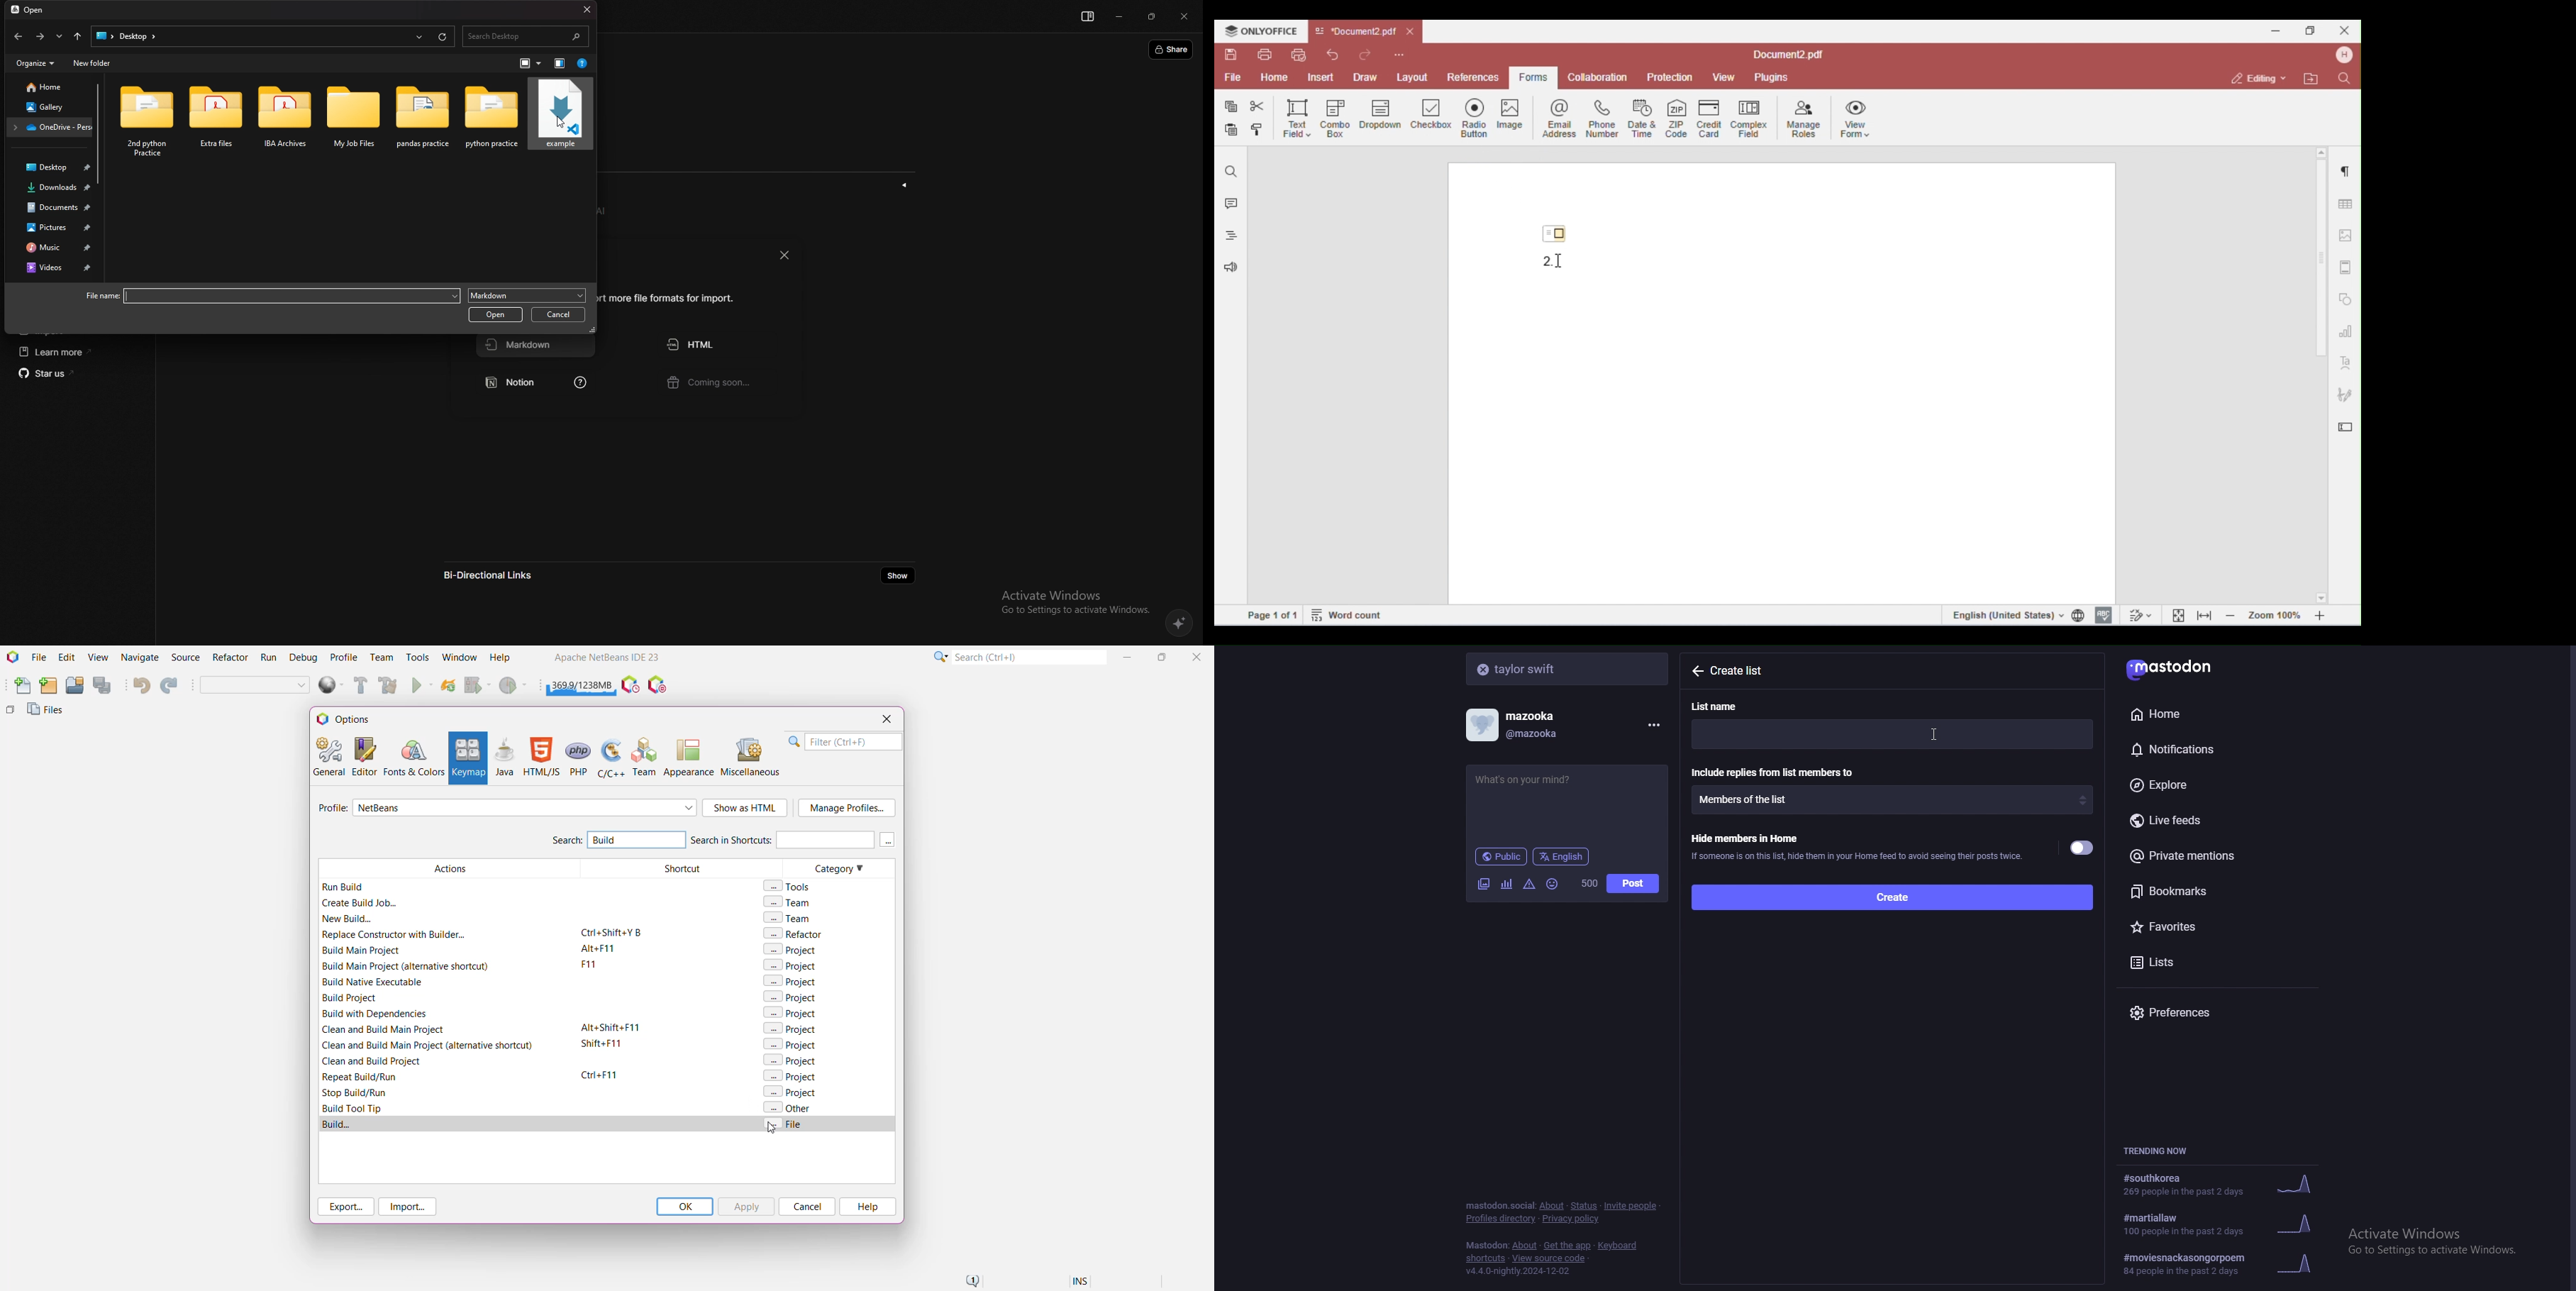 The image size is (2576, 1316). I want to click on include replies from list members to, so click(1775, 772).